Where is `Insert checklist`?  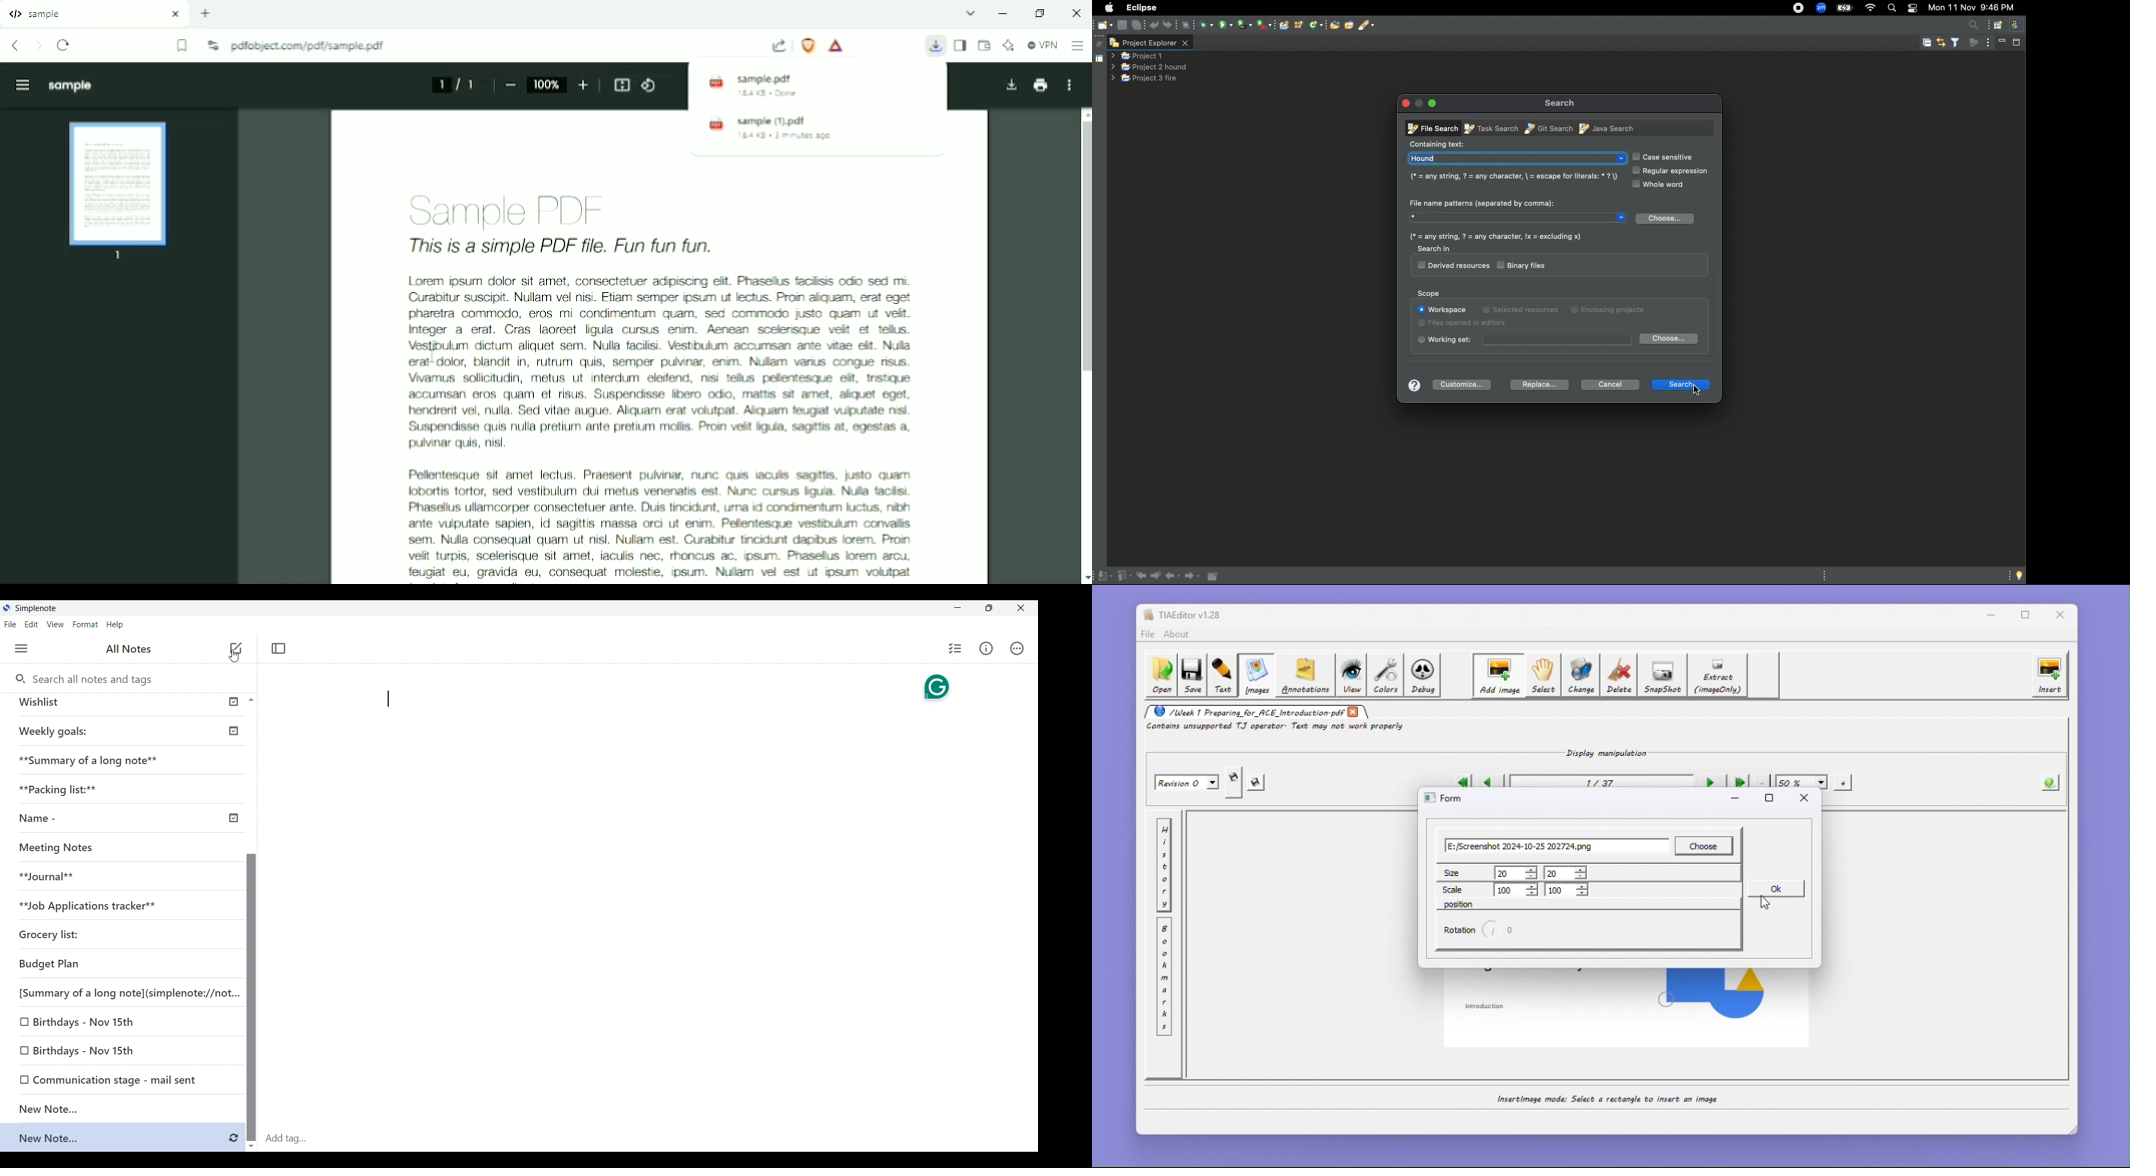 Insert checklist is located at coordinates (955, 648).